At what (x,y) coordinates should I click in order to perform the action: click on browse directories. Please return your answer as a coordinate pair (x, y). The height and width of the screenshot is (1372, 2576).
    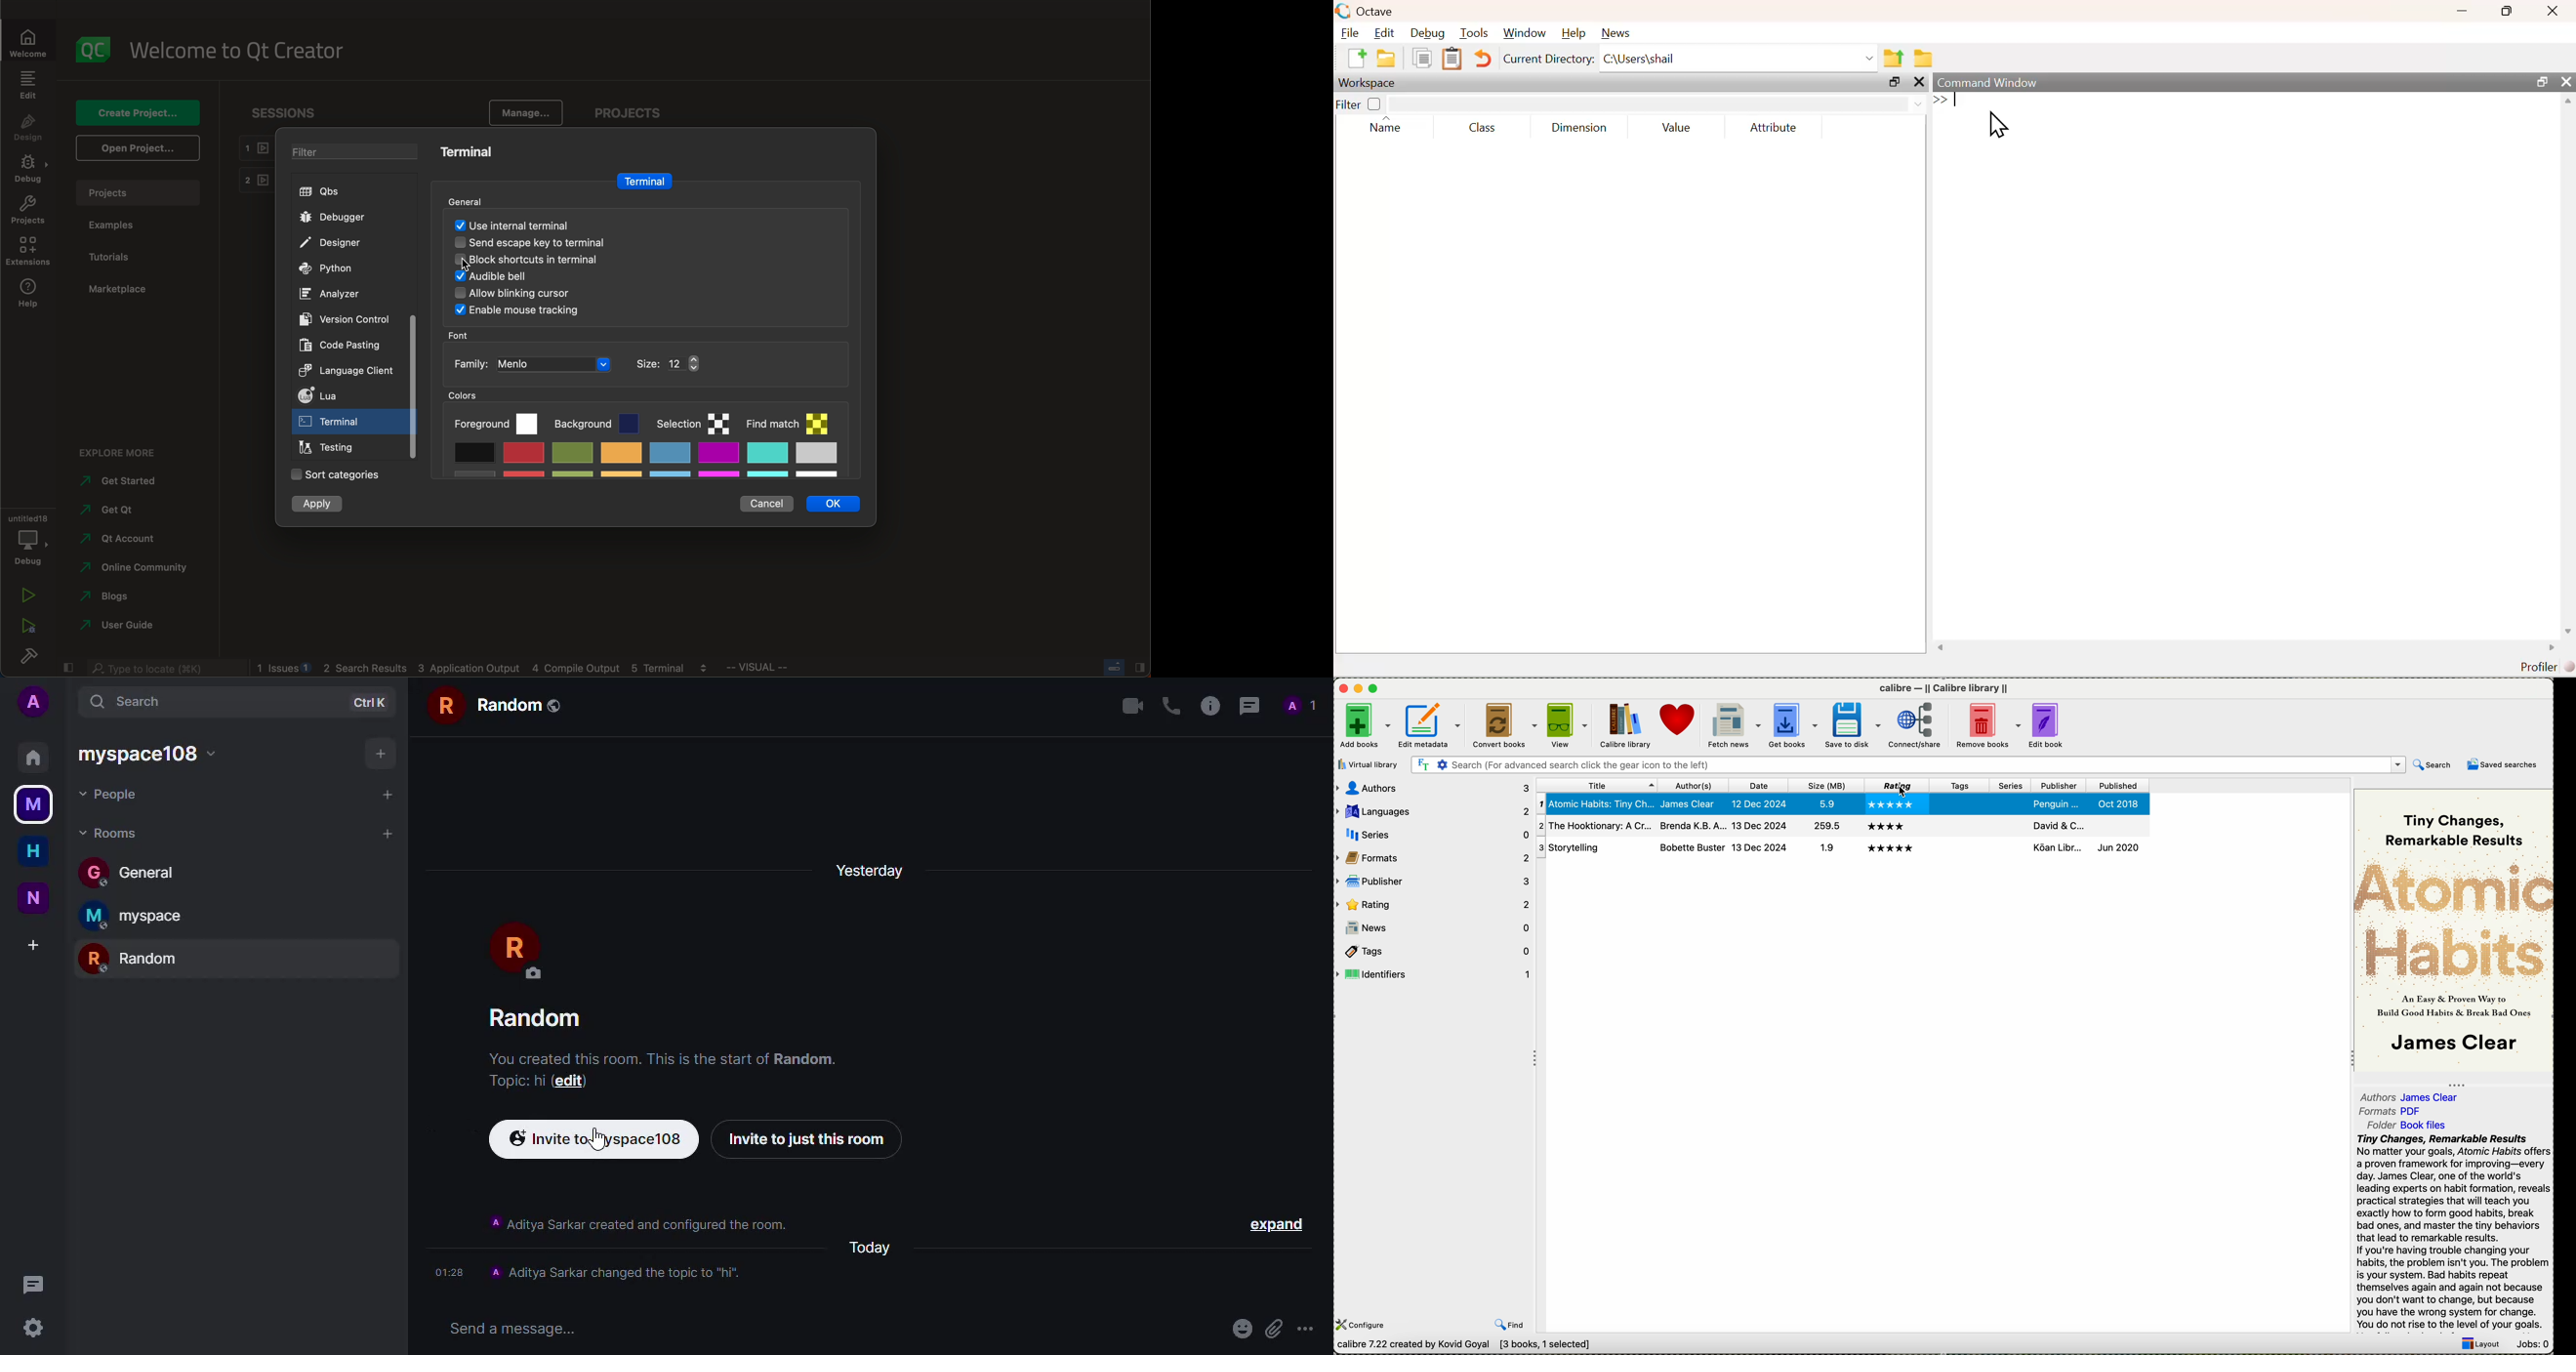
    Looking at the image, I should click on (1921, 58).